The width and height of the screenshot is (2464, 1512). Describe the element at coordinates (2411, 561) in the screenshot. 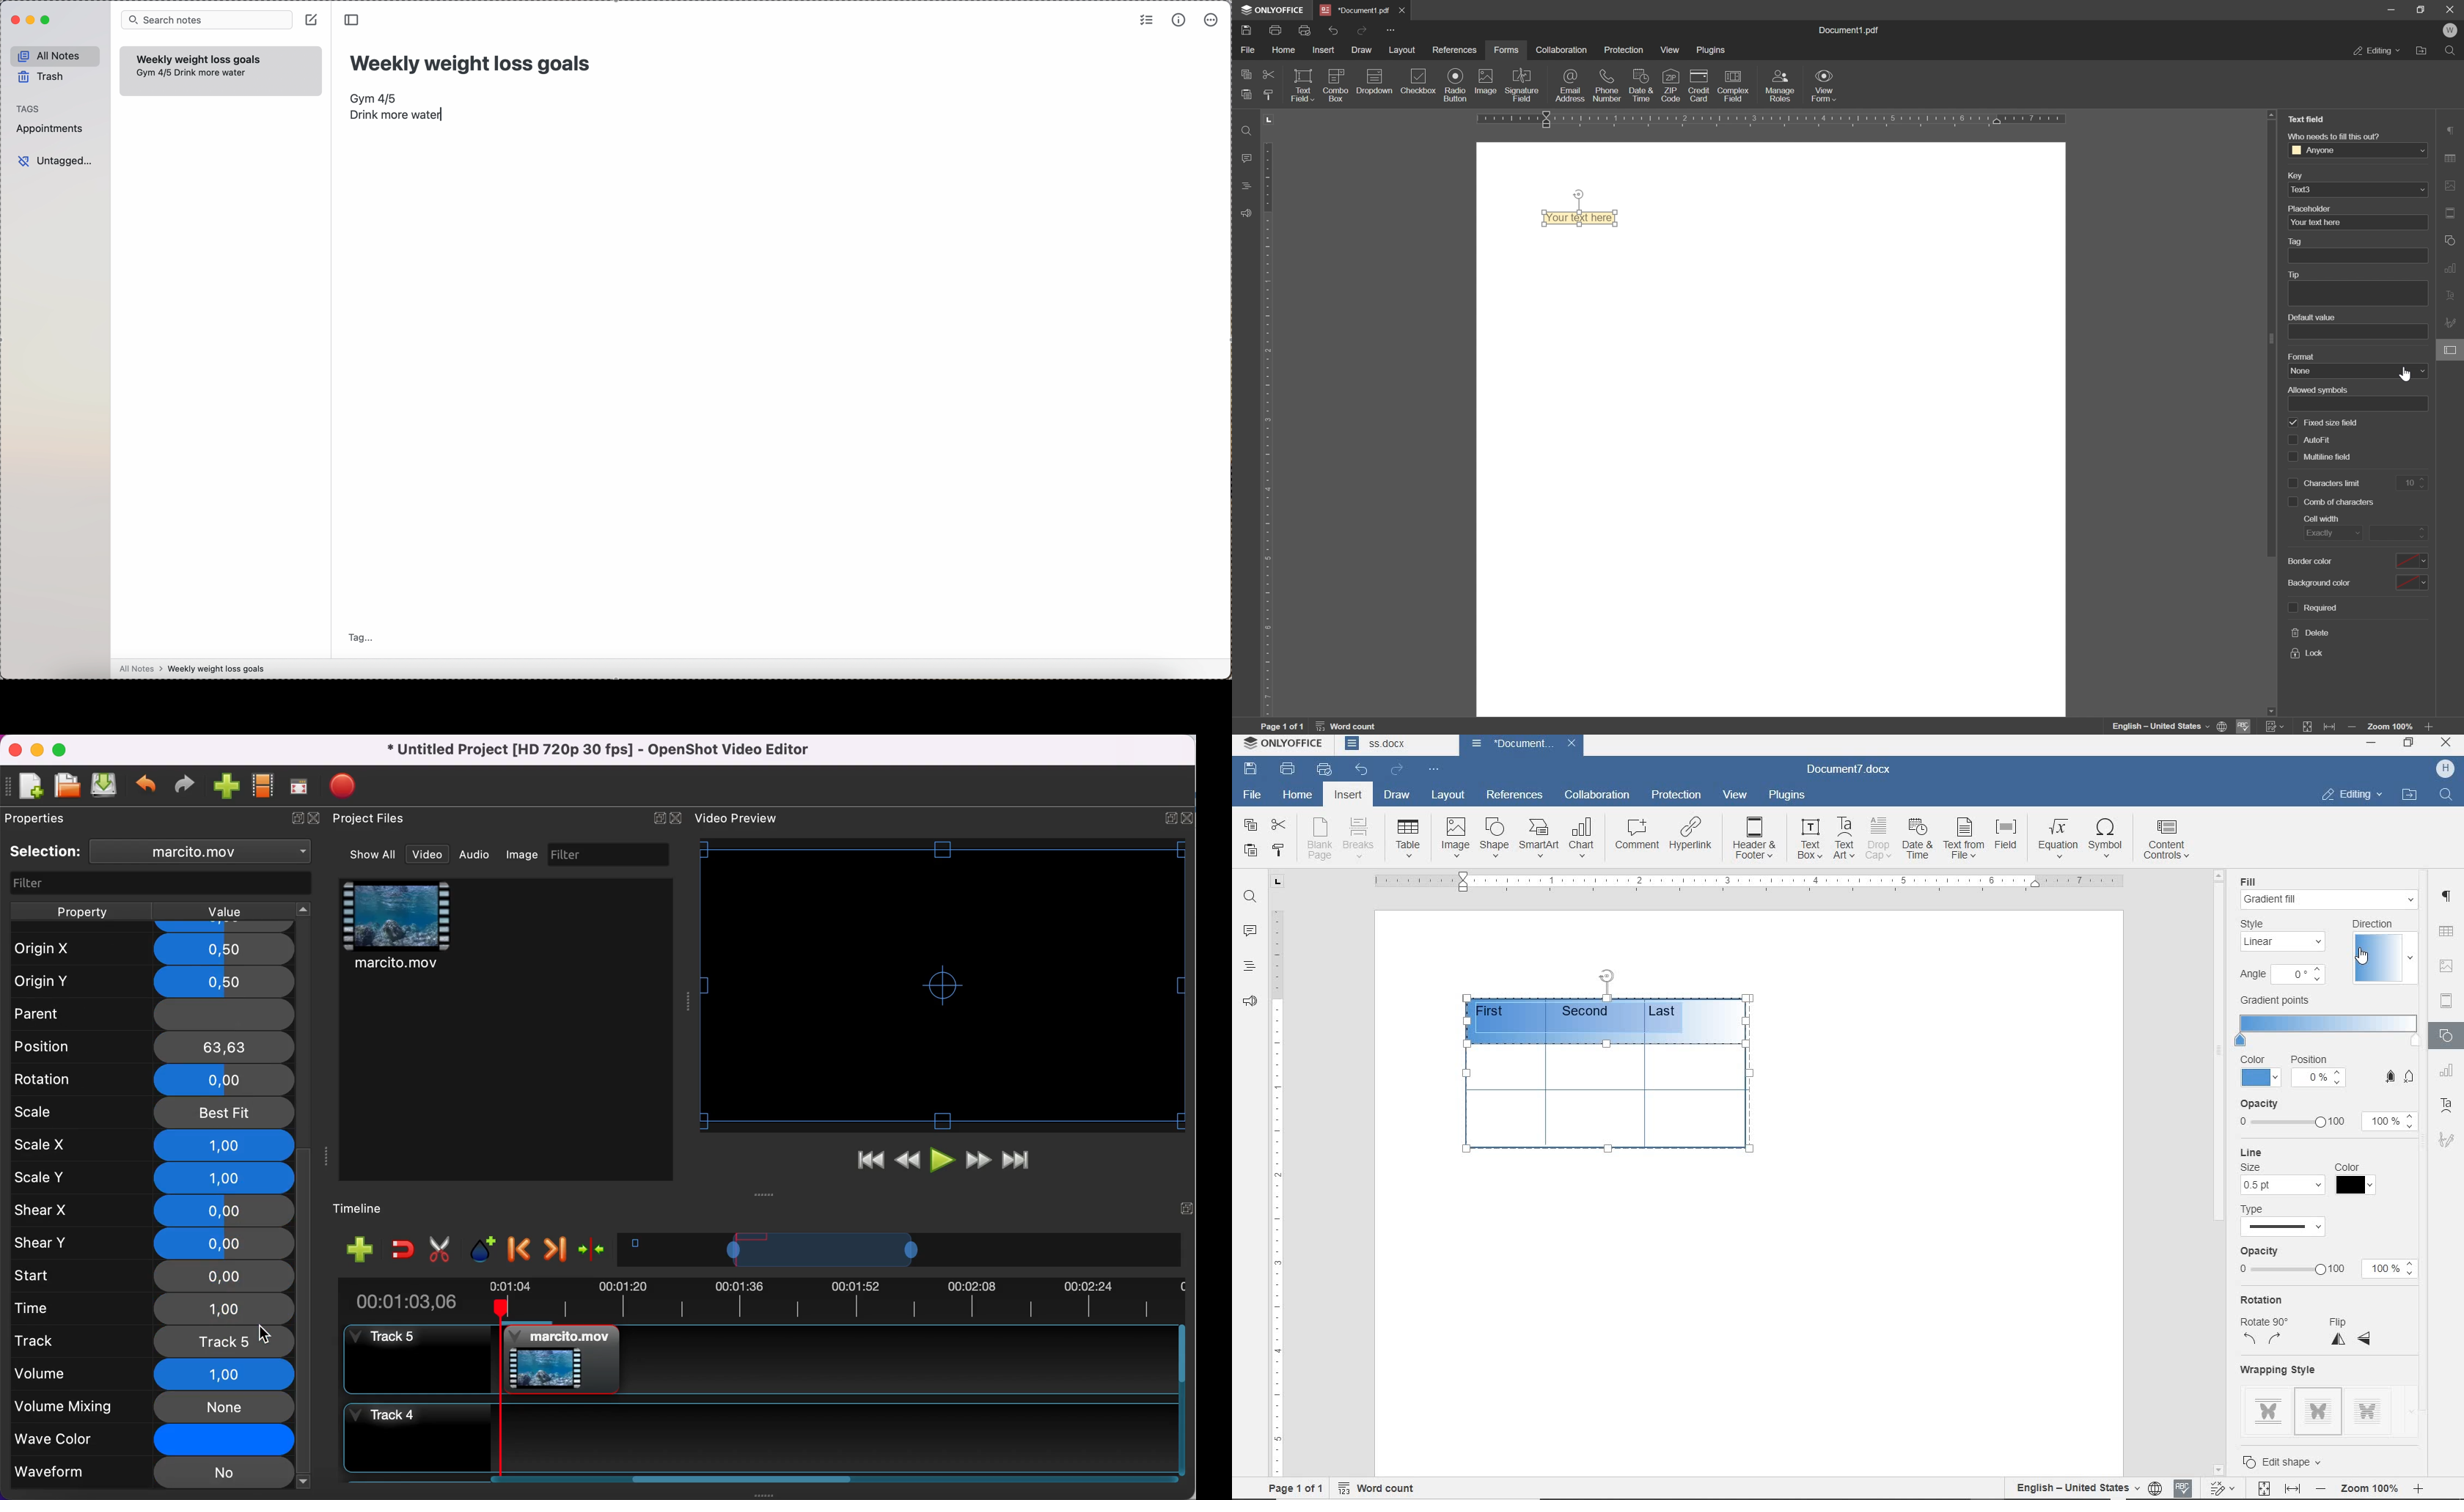

I see `select border color` at that location.